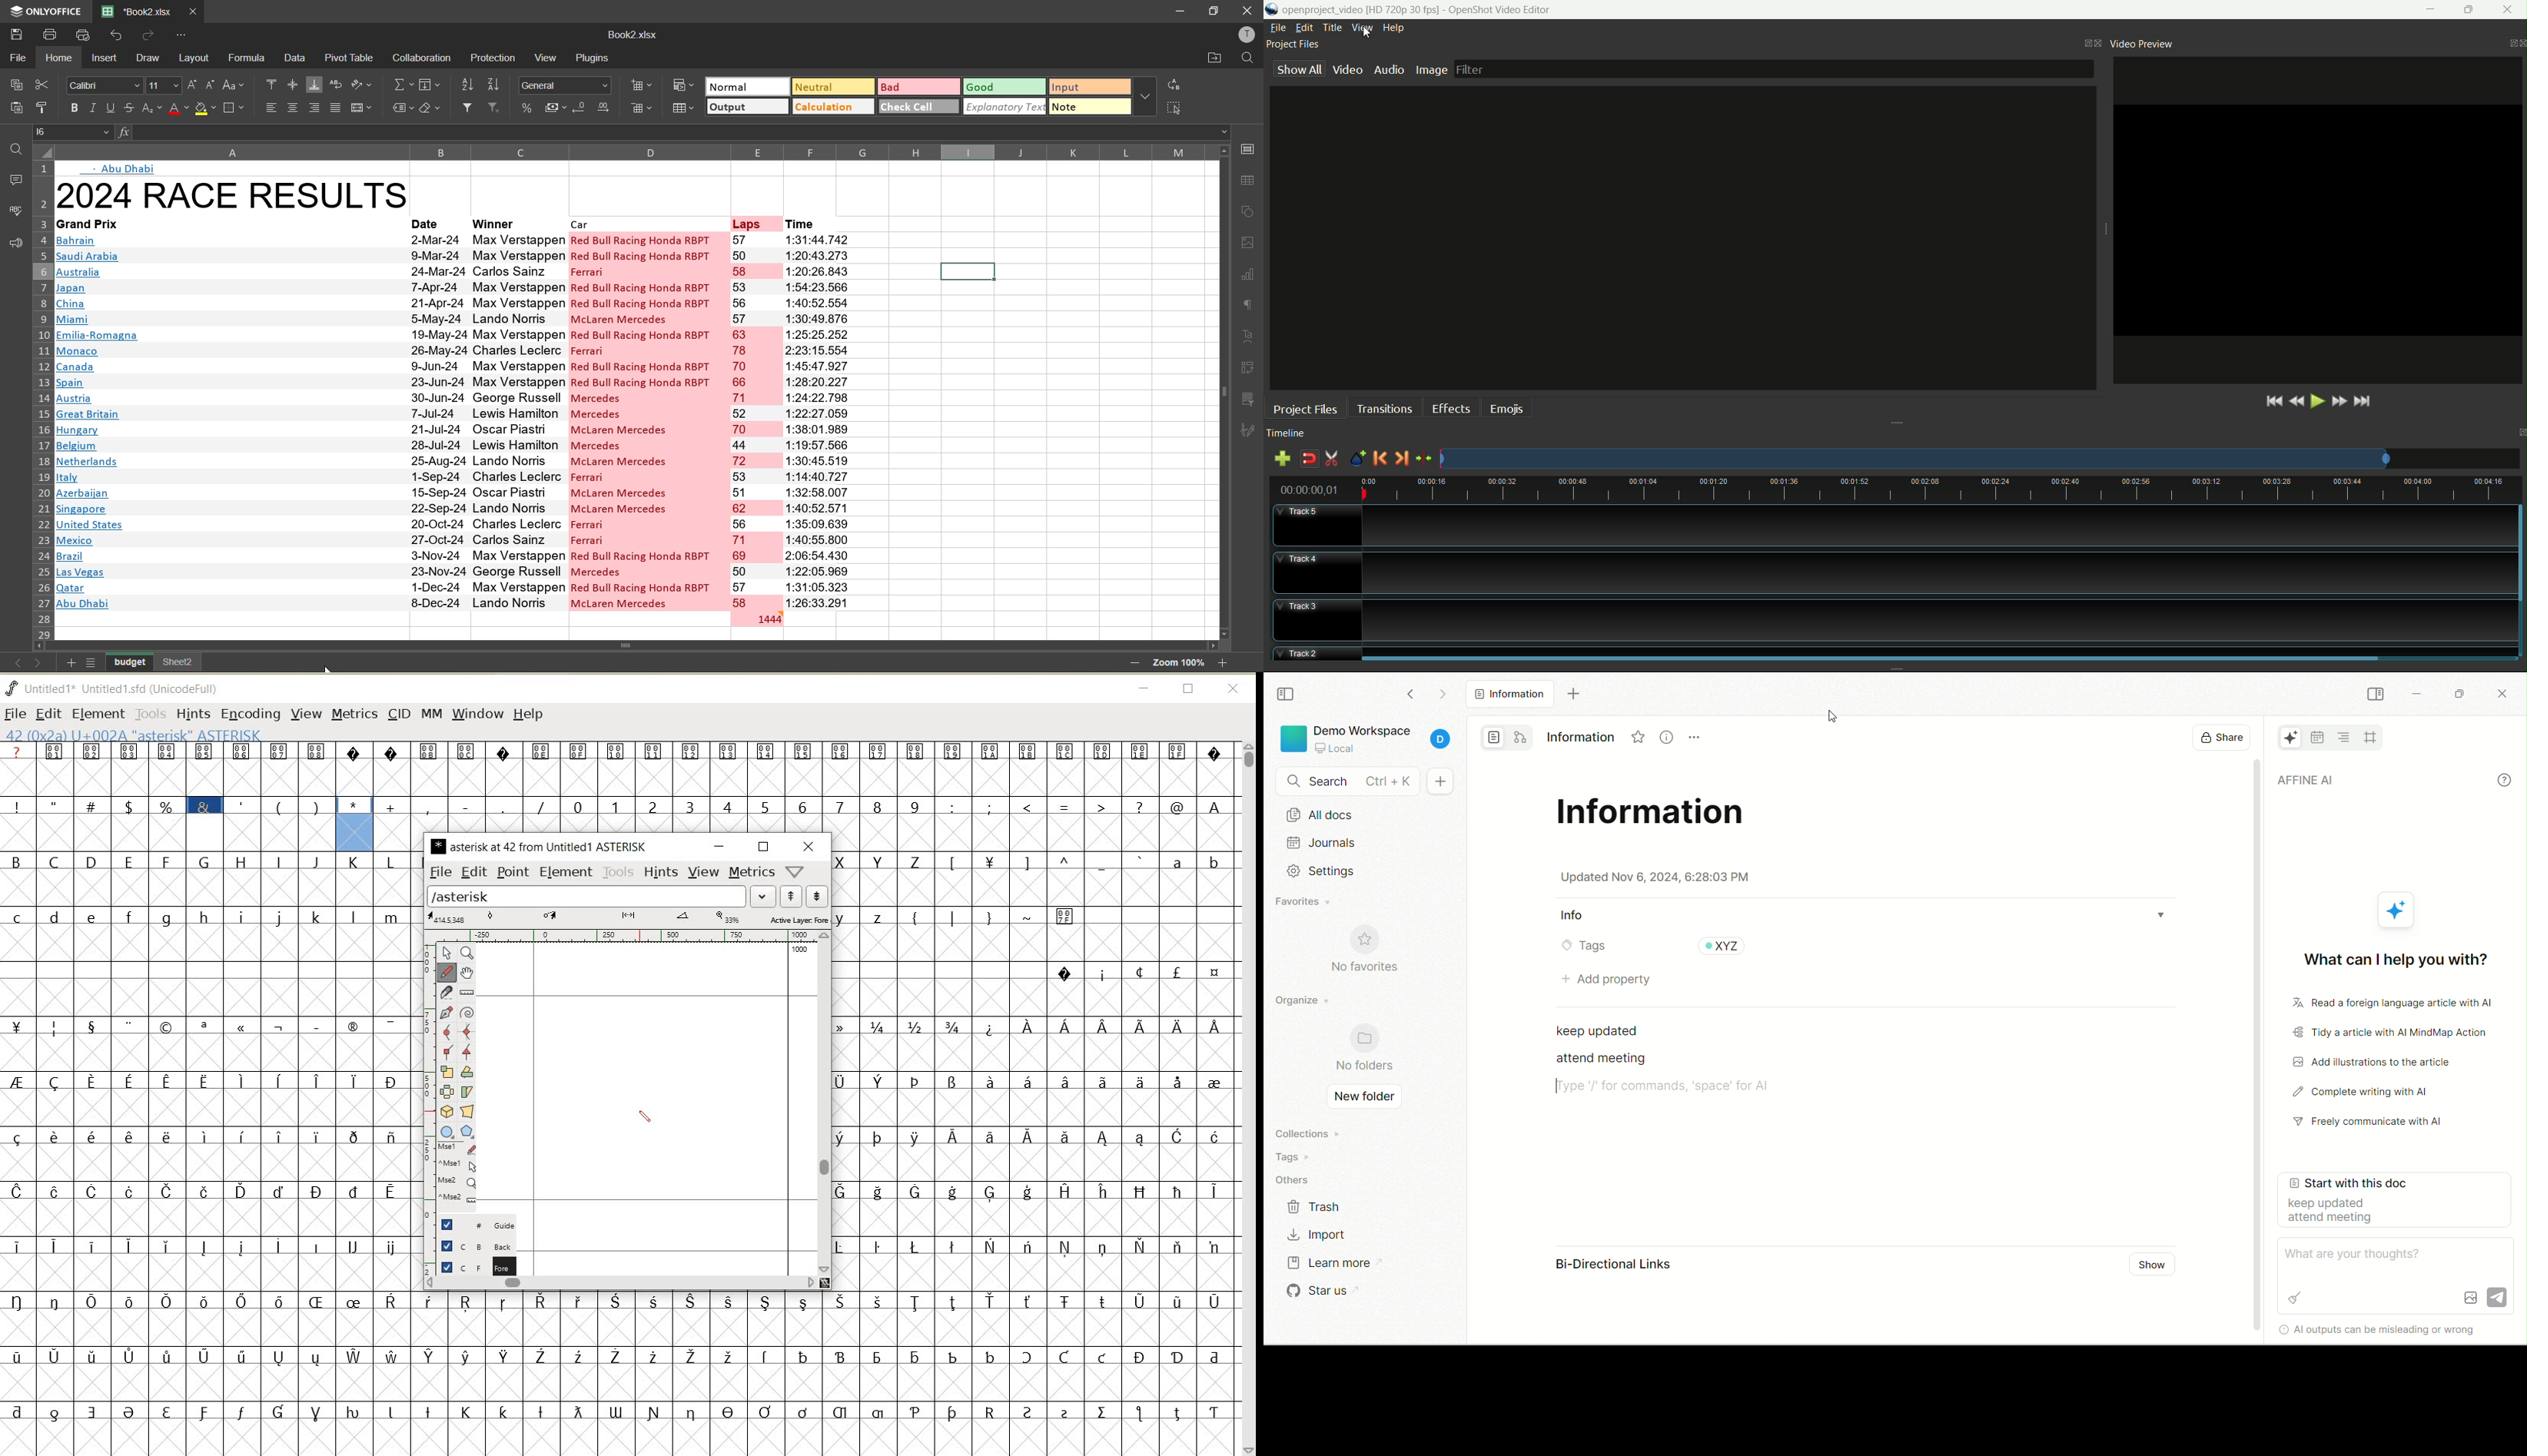  Describe the element at coordinates (1939, 491) in the screenshot. I see `timeline` at that location.